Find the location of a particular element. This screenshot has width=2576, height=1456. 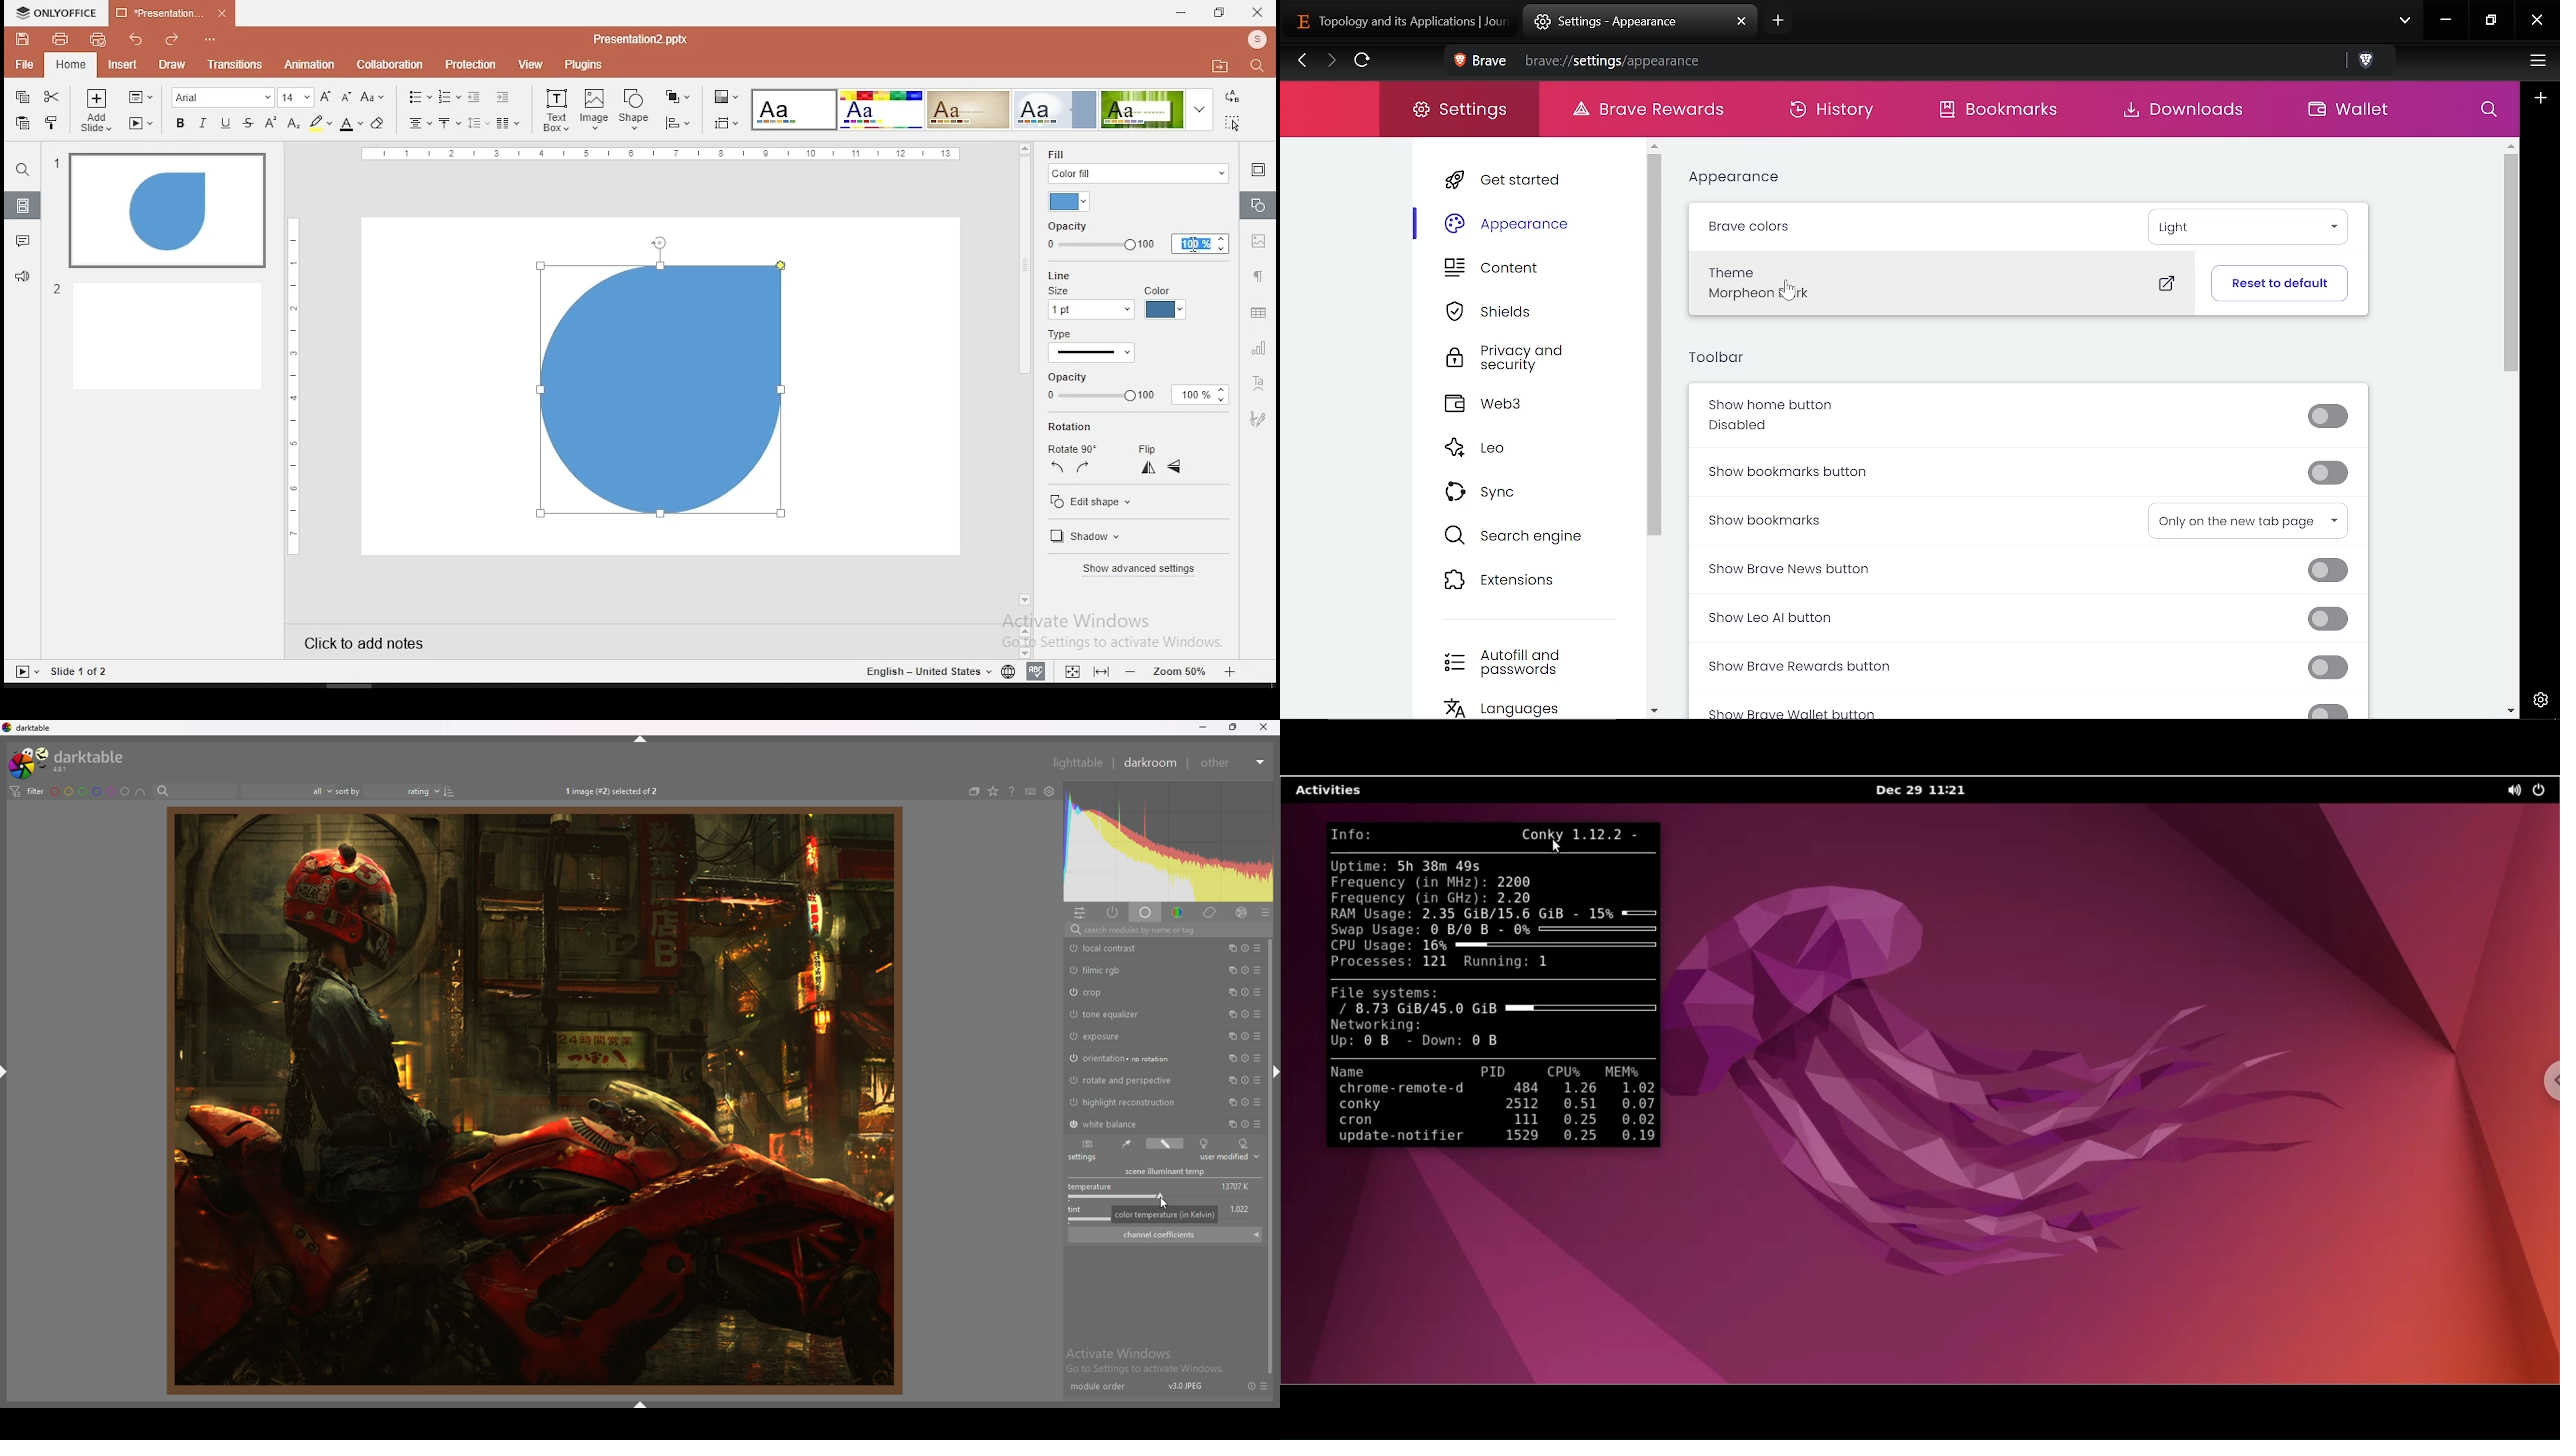

italics is located at coordinates (201, 124).